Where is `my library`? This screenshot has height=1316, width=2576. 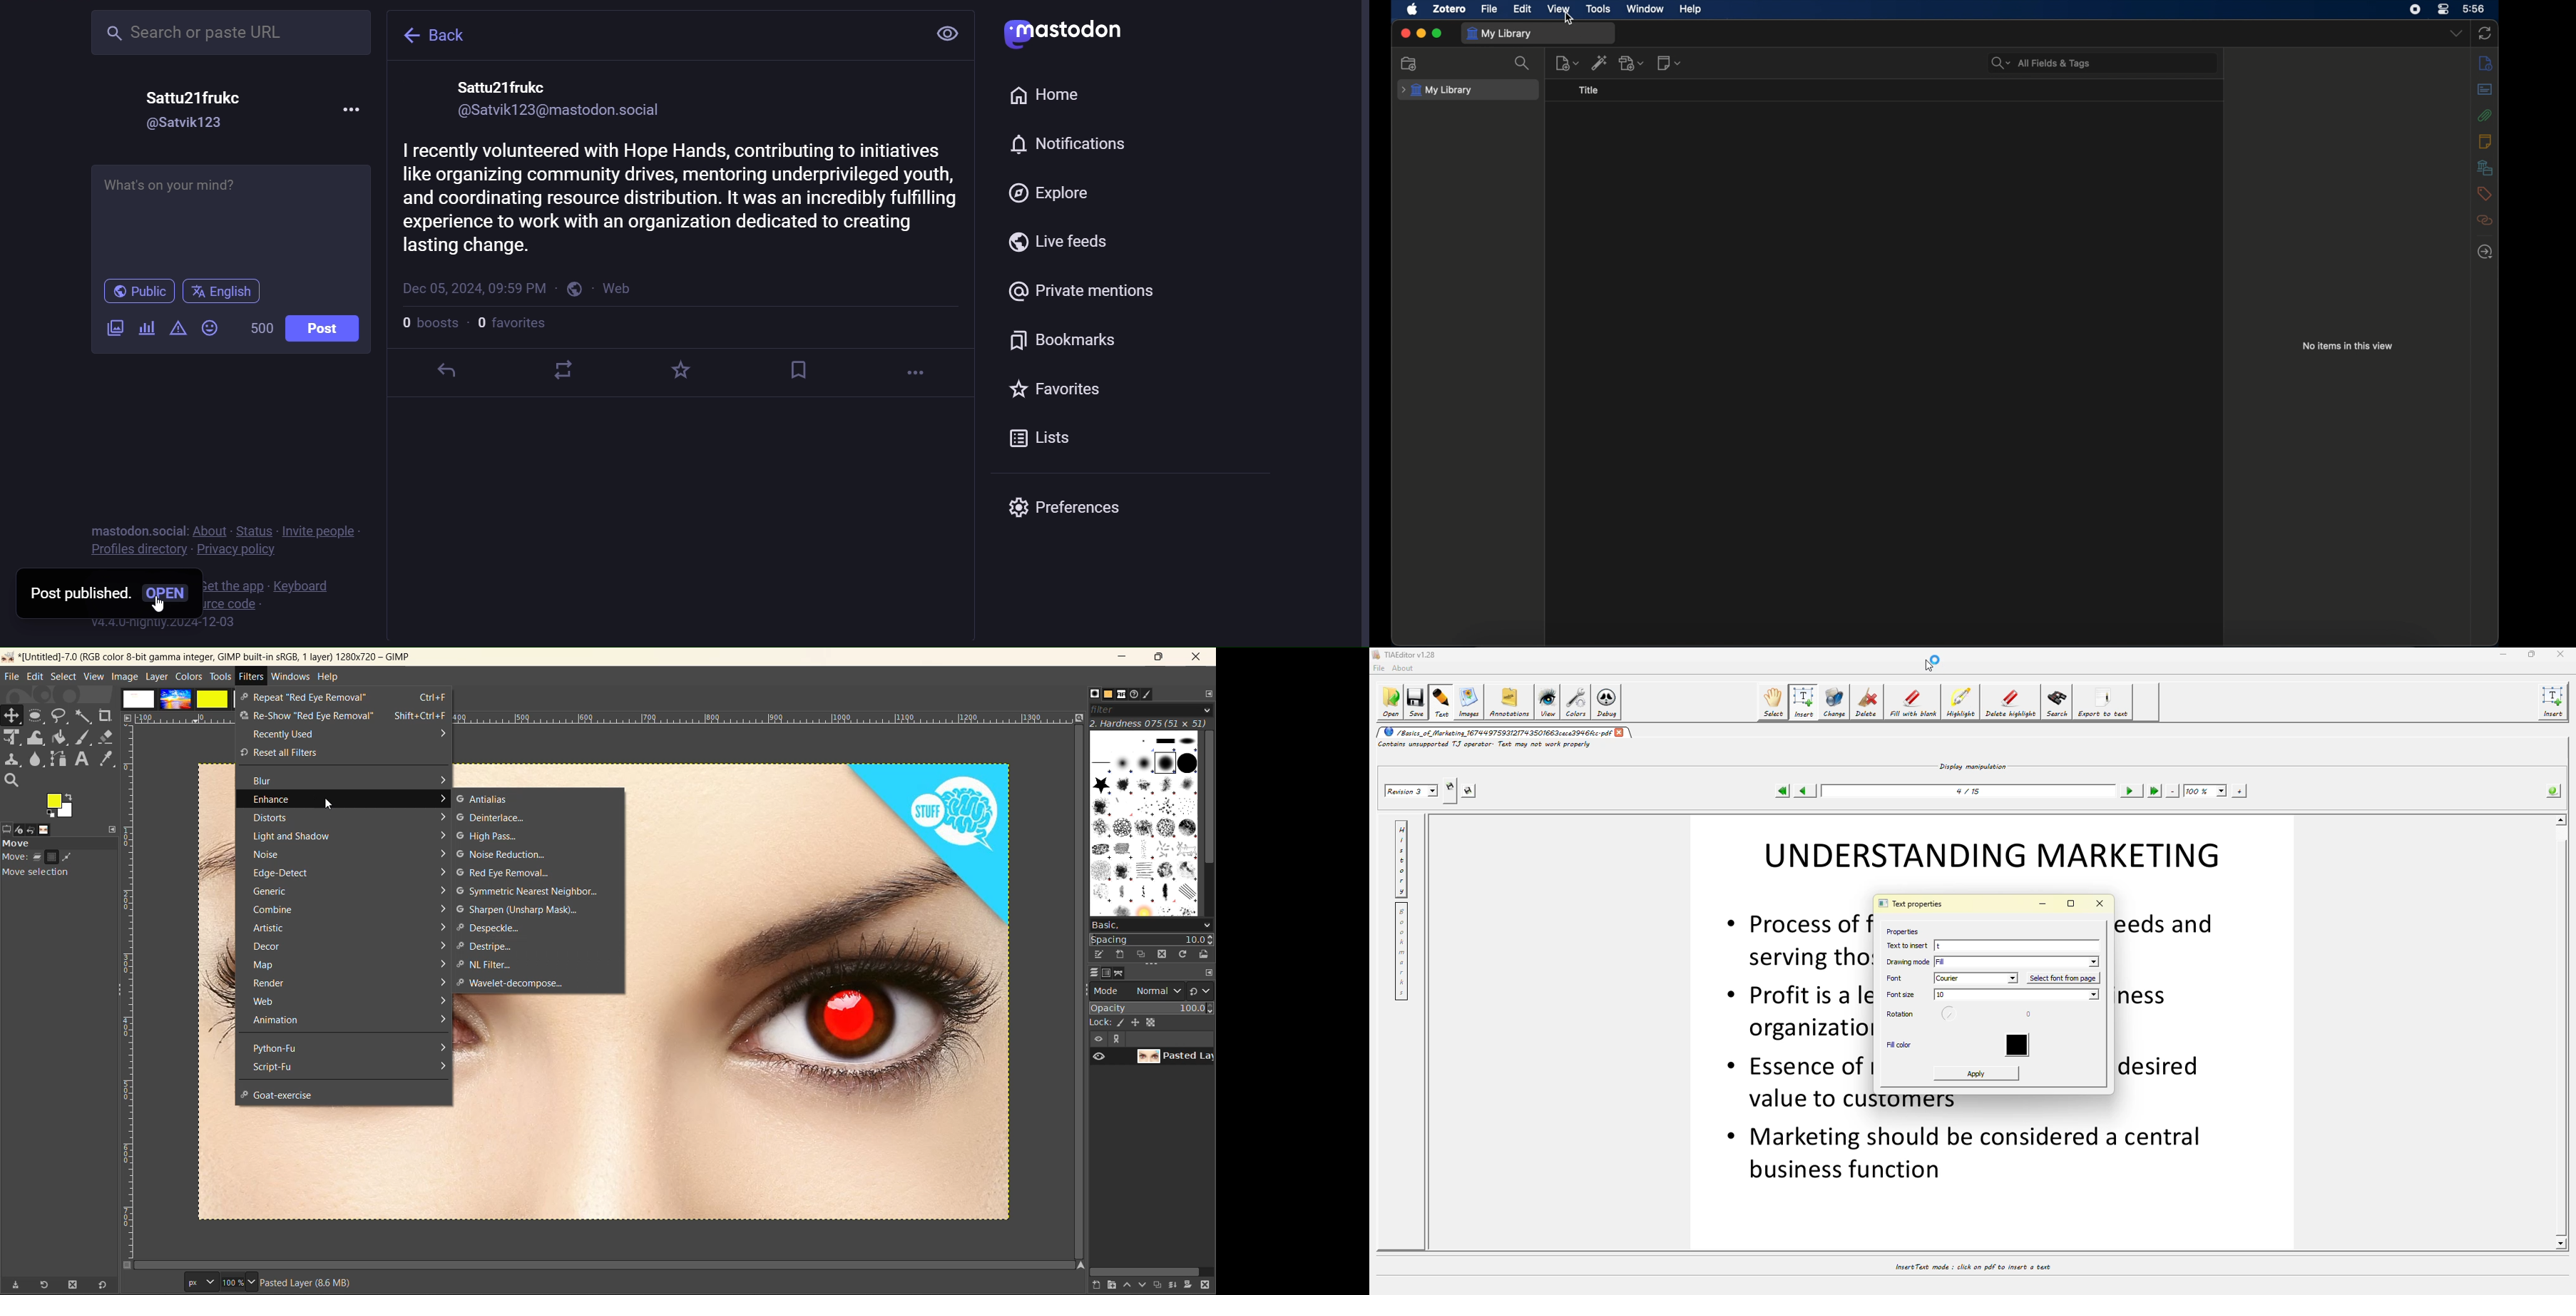
my library is located at coordinates (1437, 90).